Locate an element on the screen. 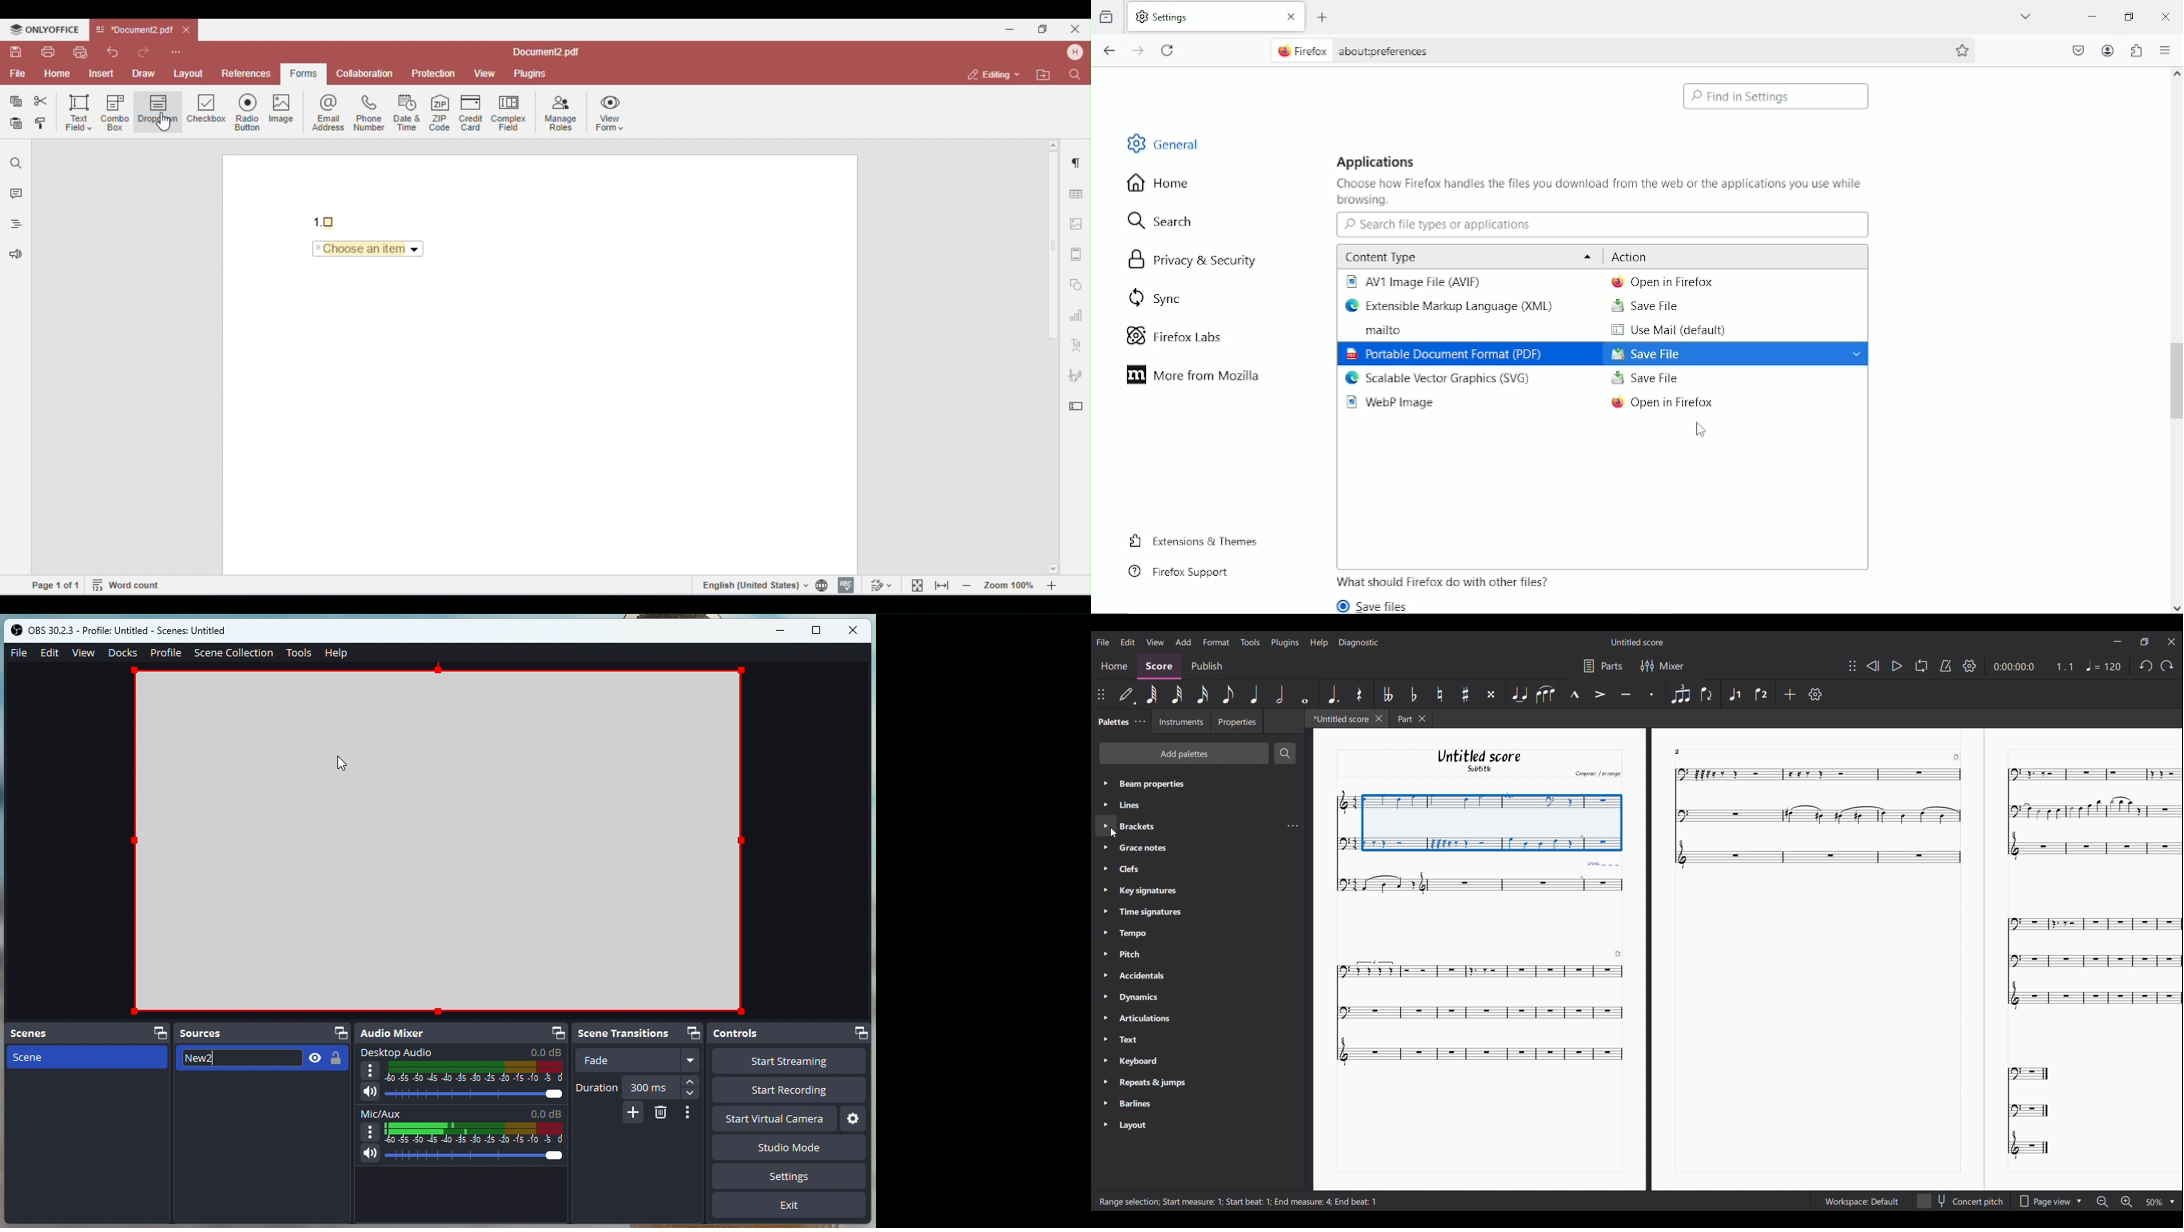  Whole note is located at coordinates (1304, 694).